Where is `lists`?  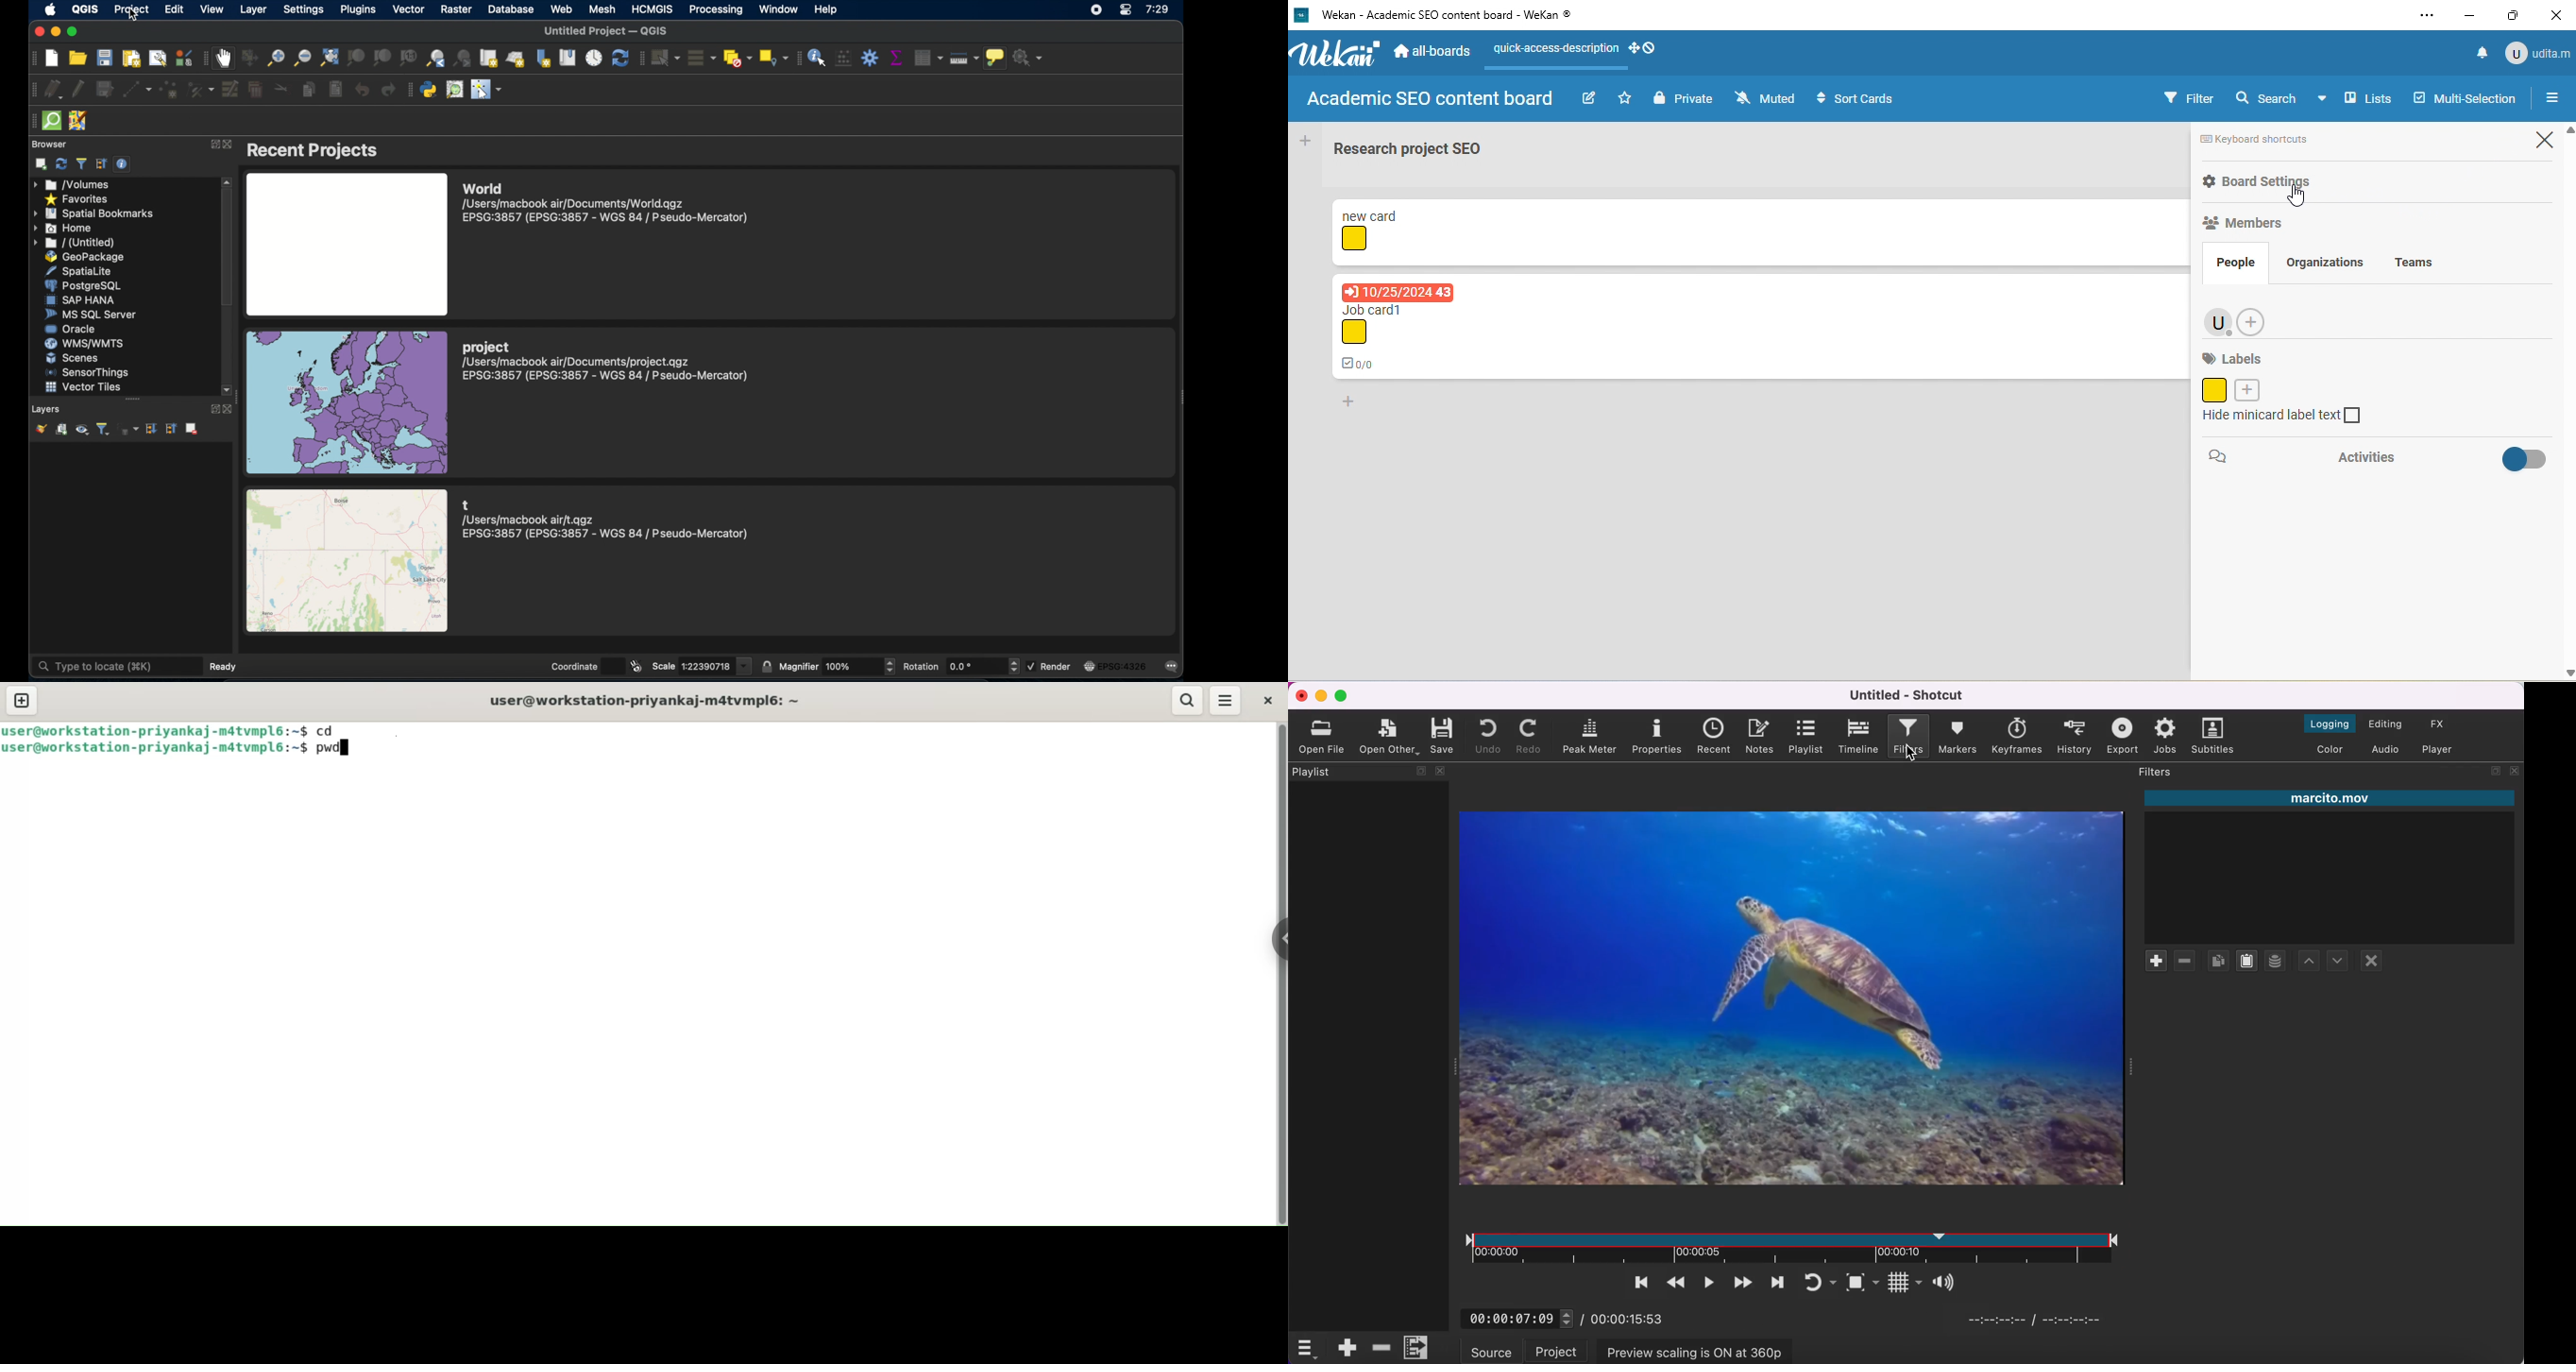 lists is located at coordinates (2369, 99).